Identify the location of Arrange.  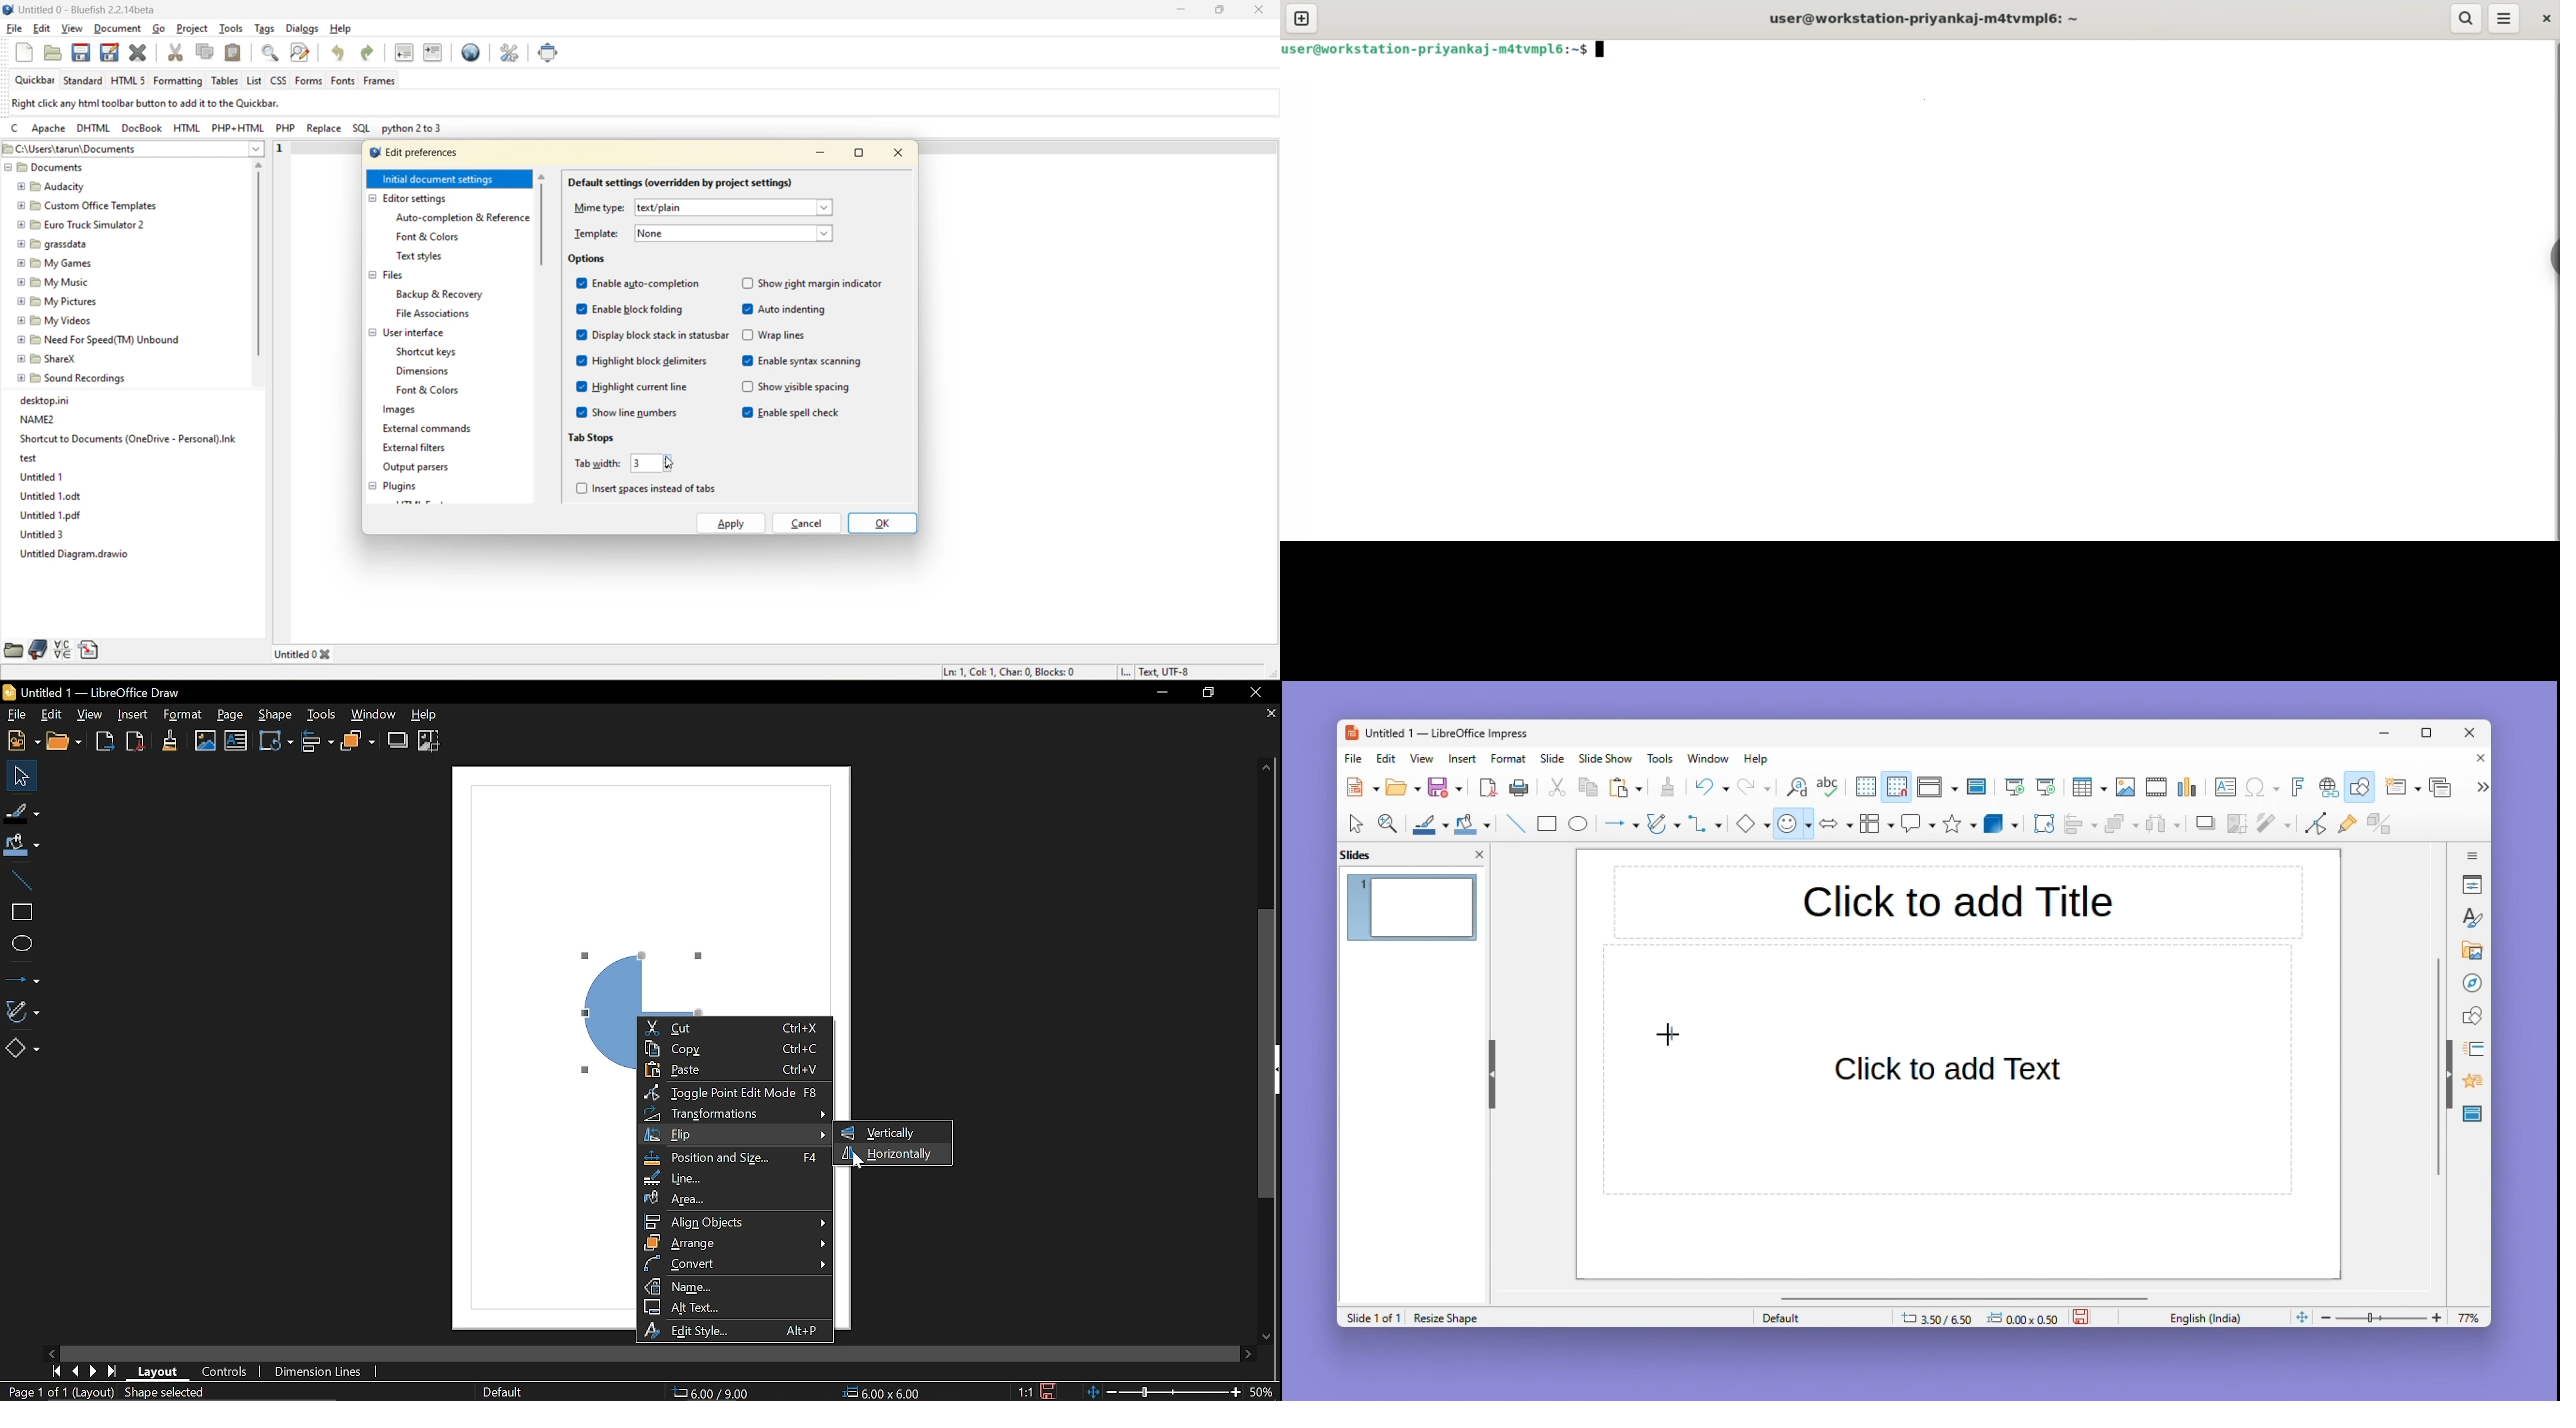
(735, 1242).